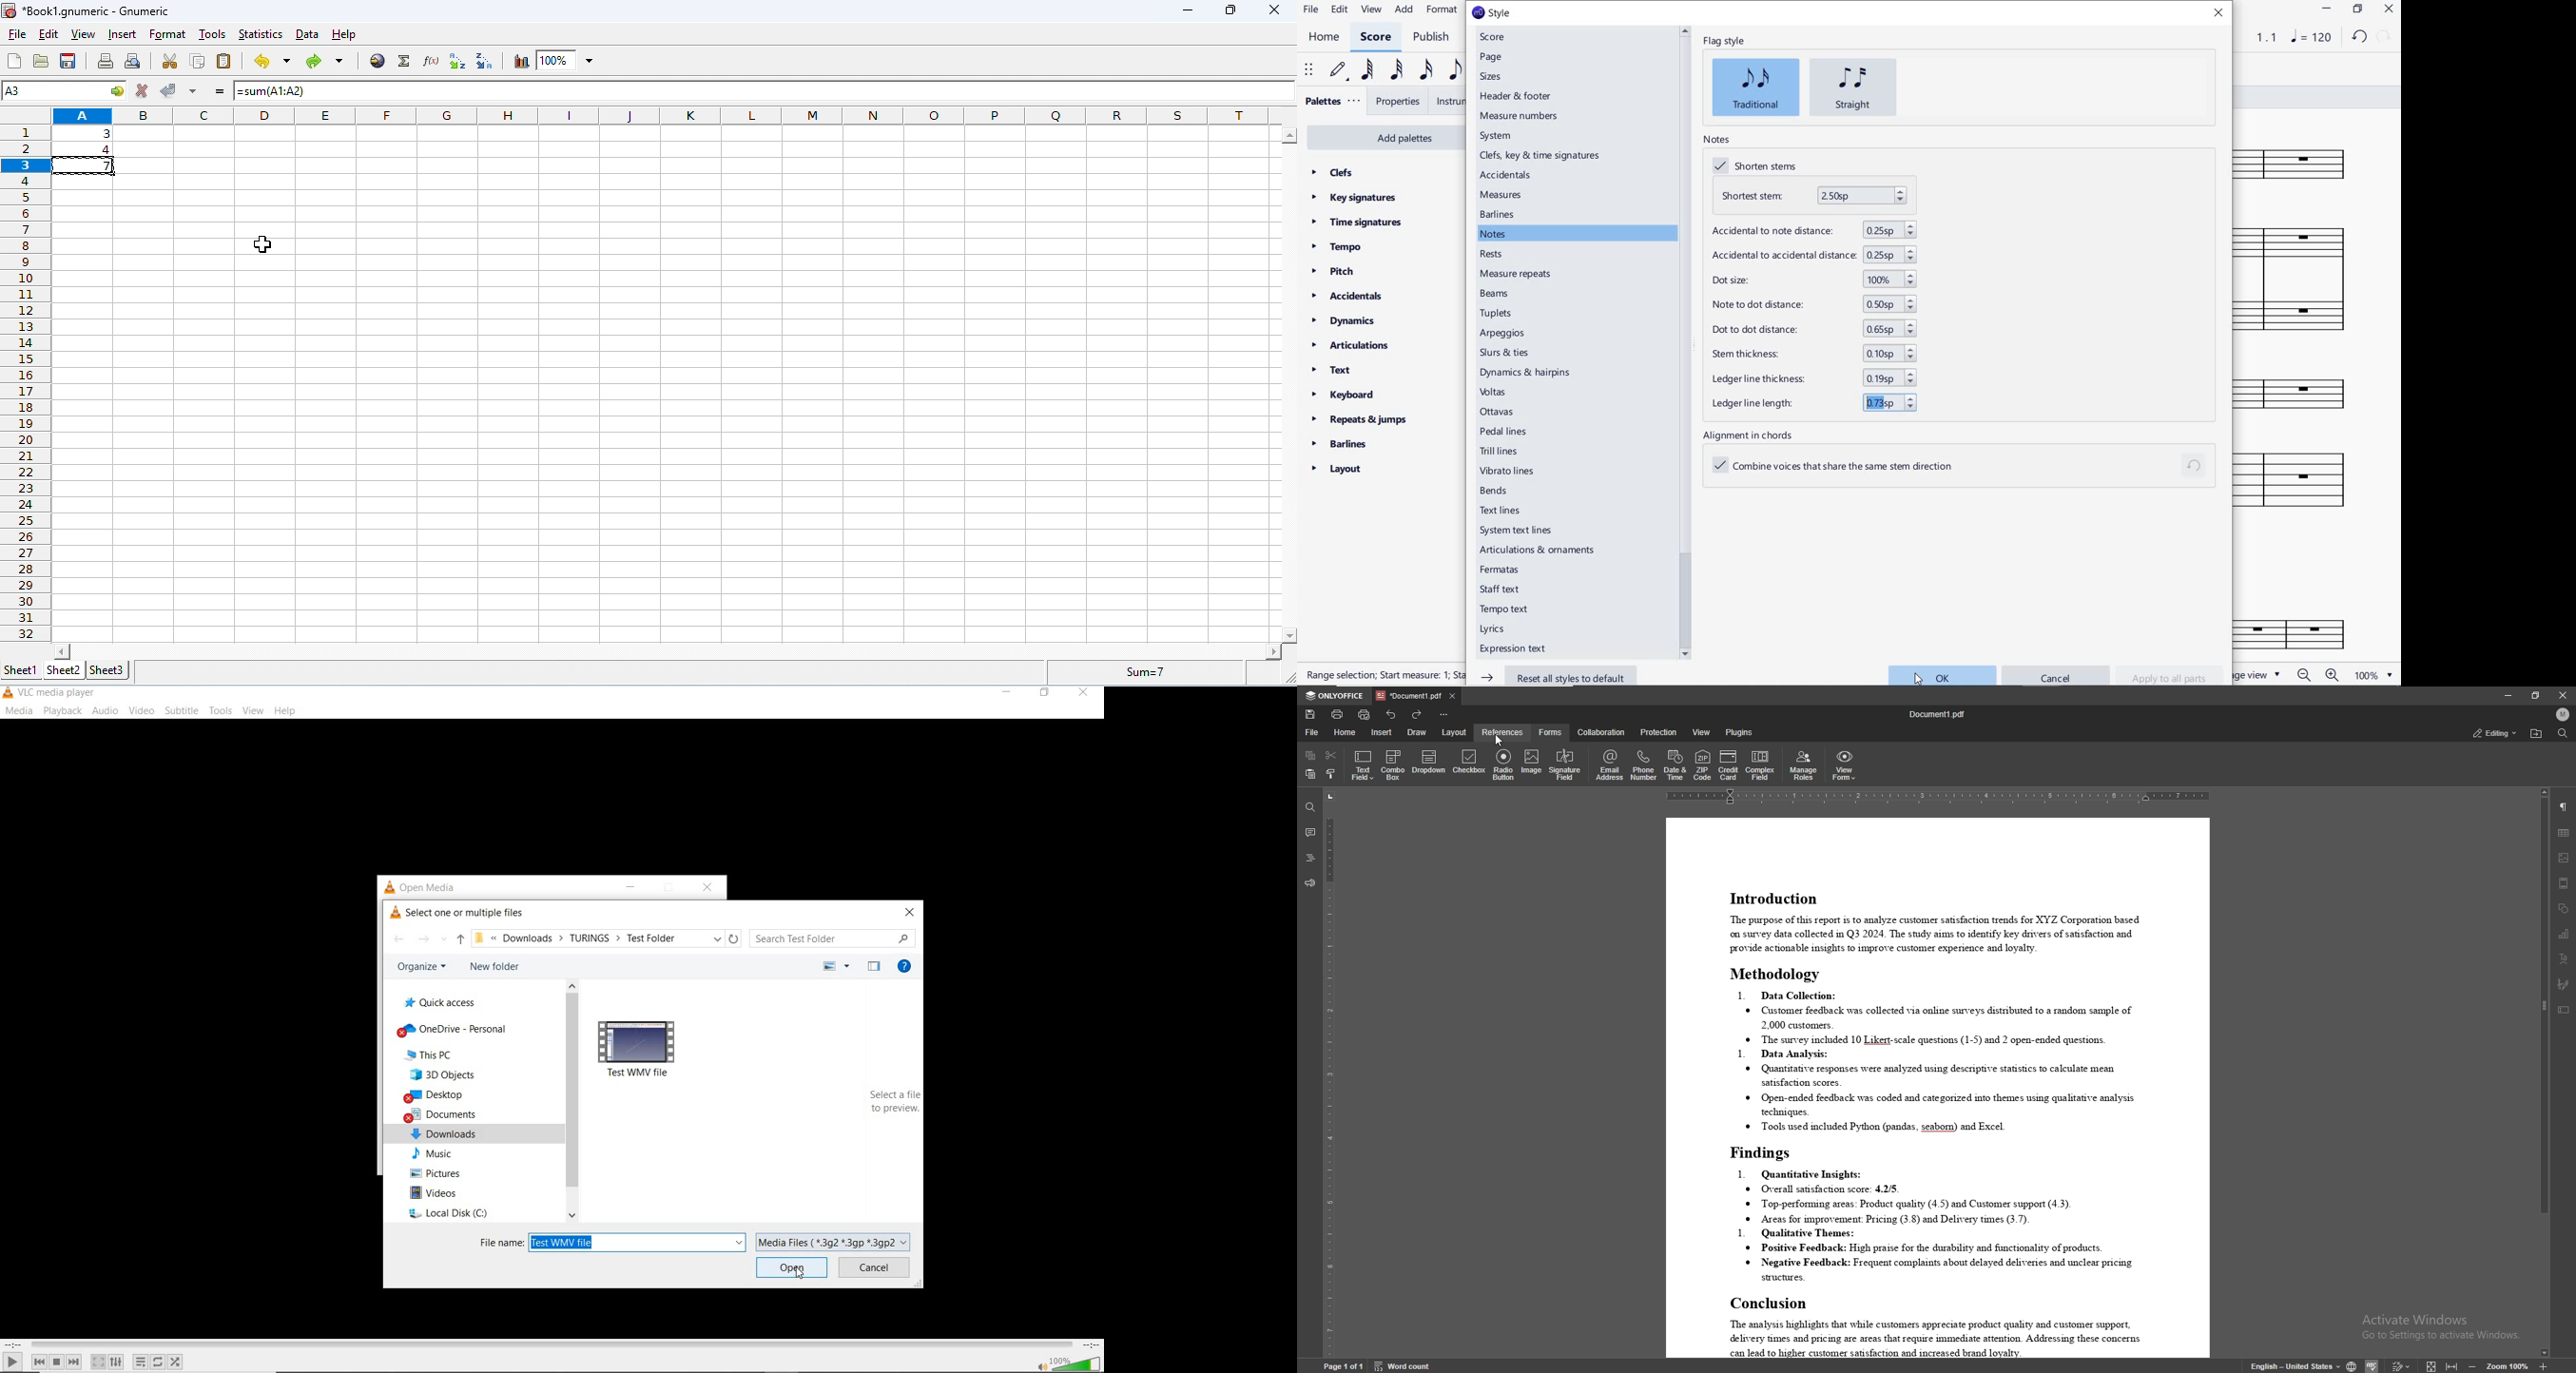 This screenshot has height=1400, width=2576. Describe the element at coordinates (377, 62) in the screenshot. I see `insert hyperlink` at that location.